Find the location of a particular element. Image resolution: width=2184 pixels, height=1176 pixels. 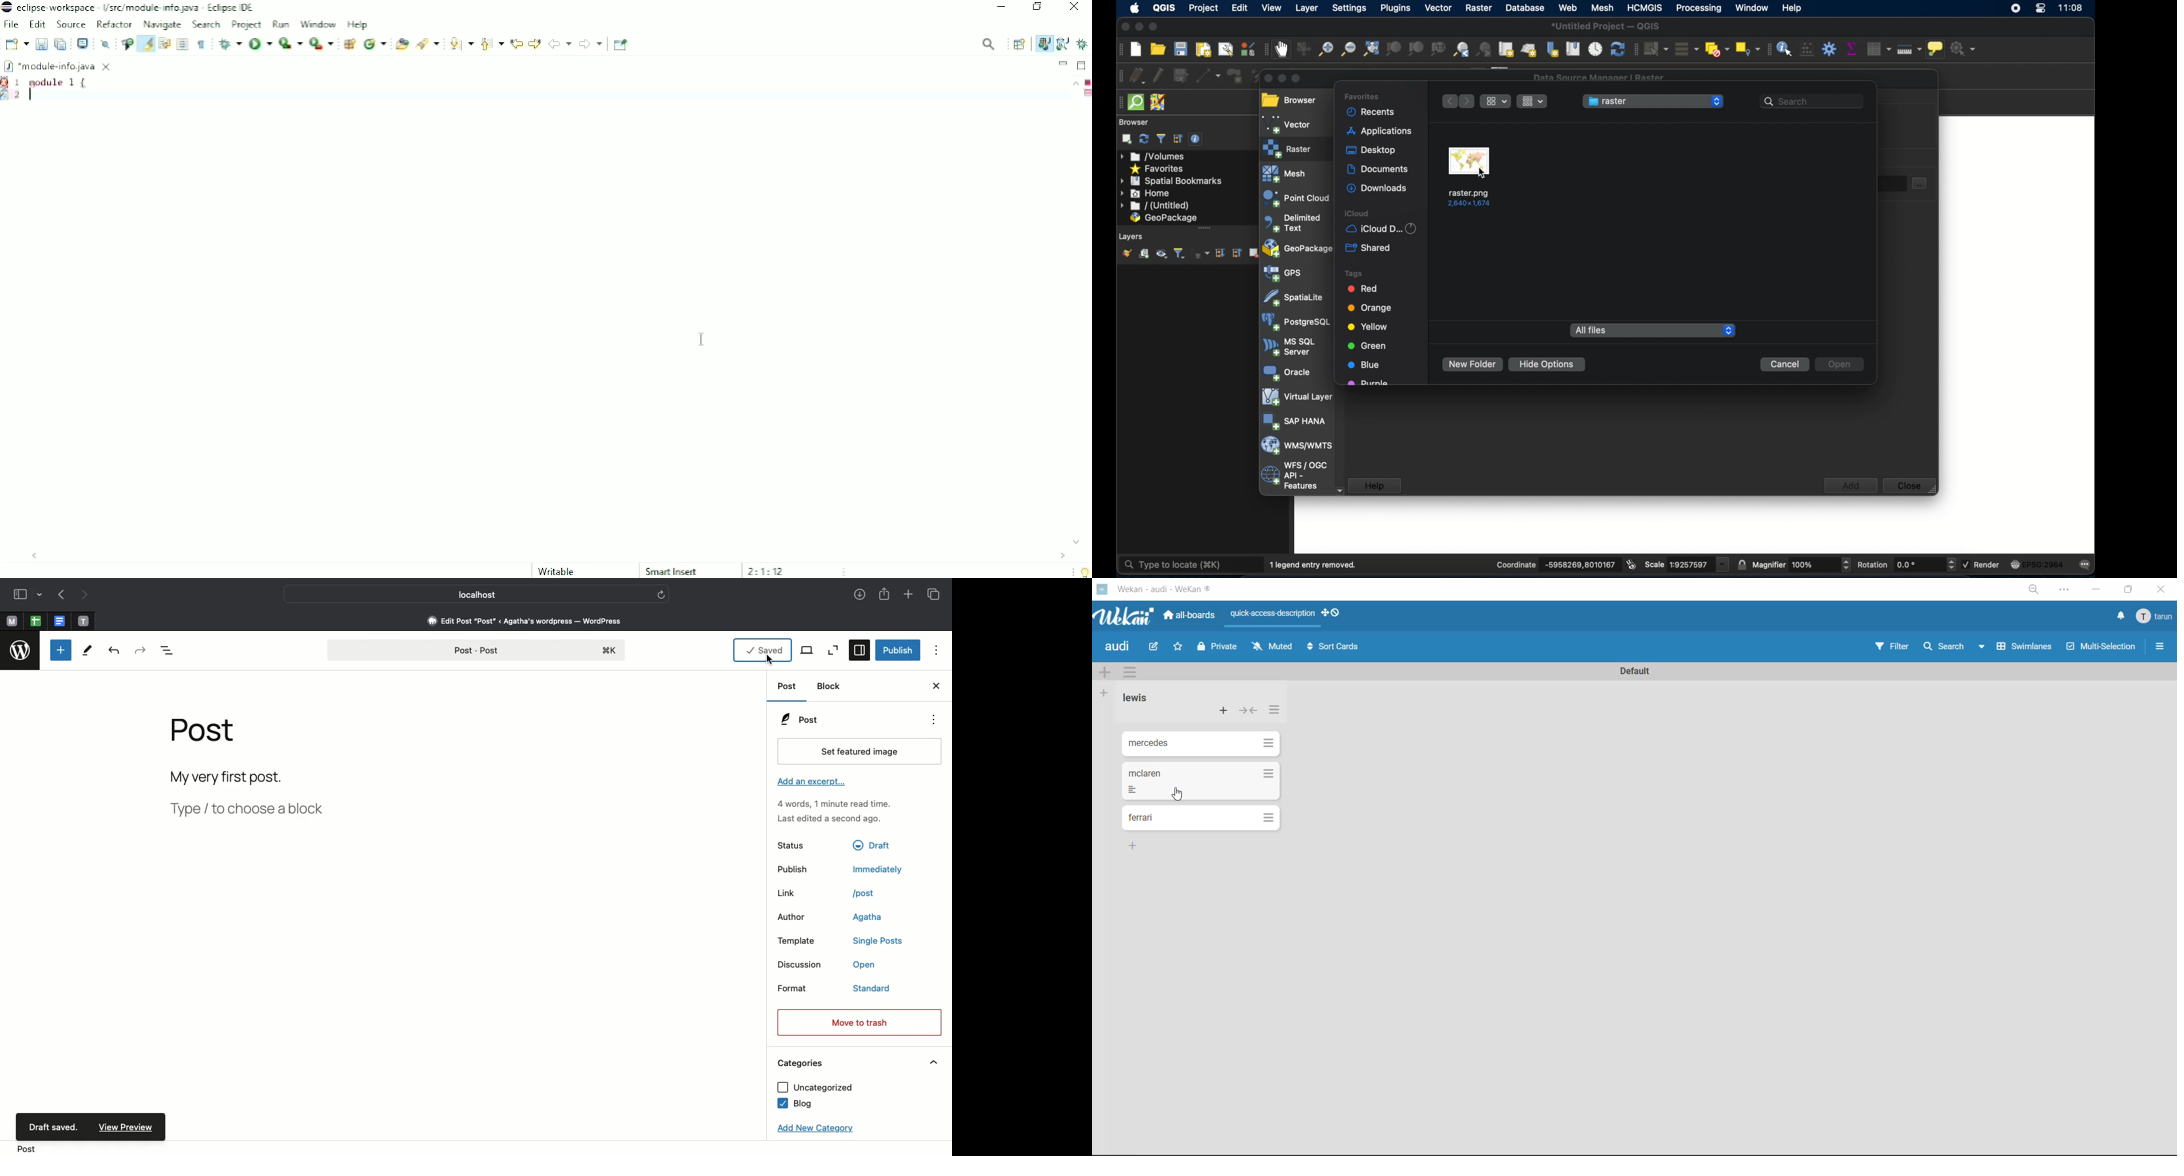

sort cards is located at coordinates (1332, 649).